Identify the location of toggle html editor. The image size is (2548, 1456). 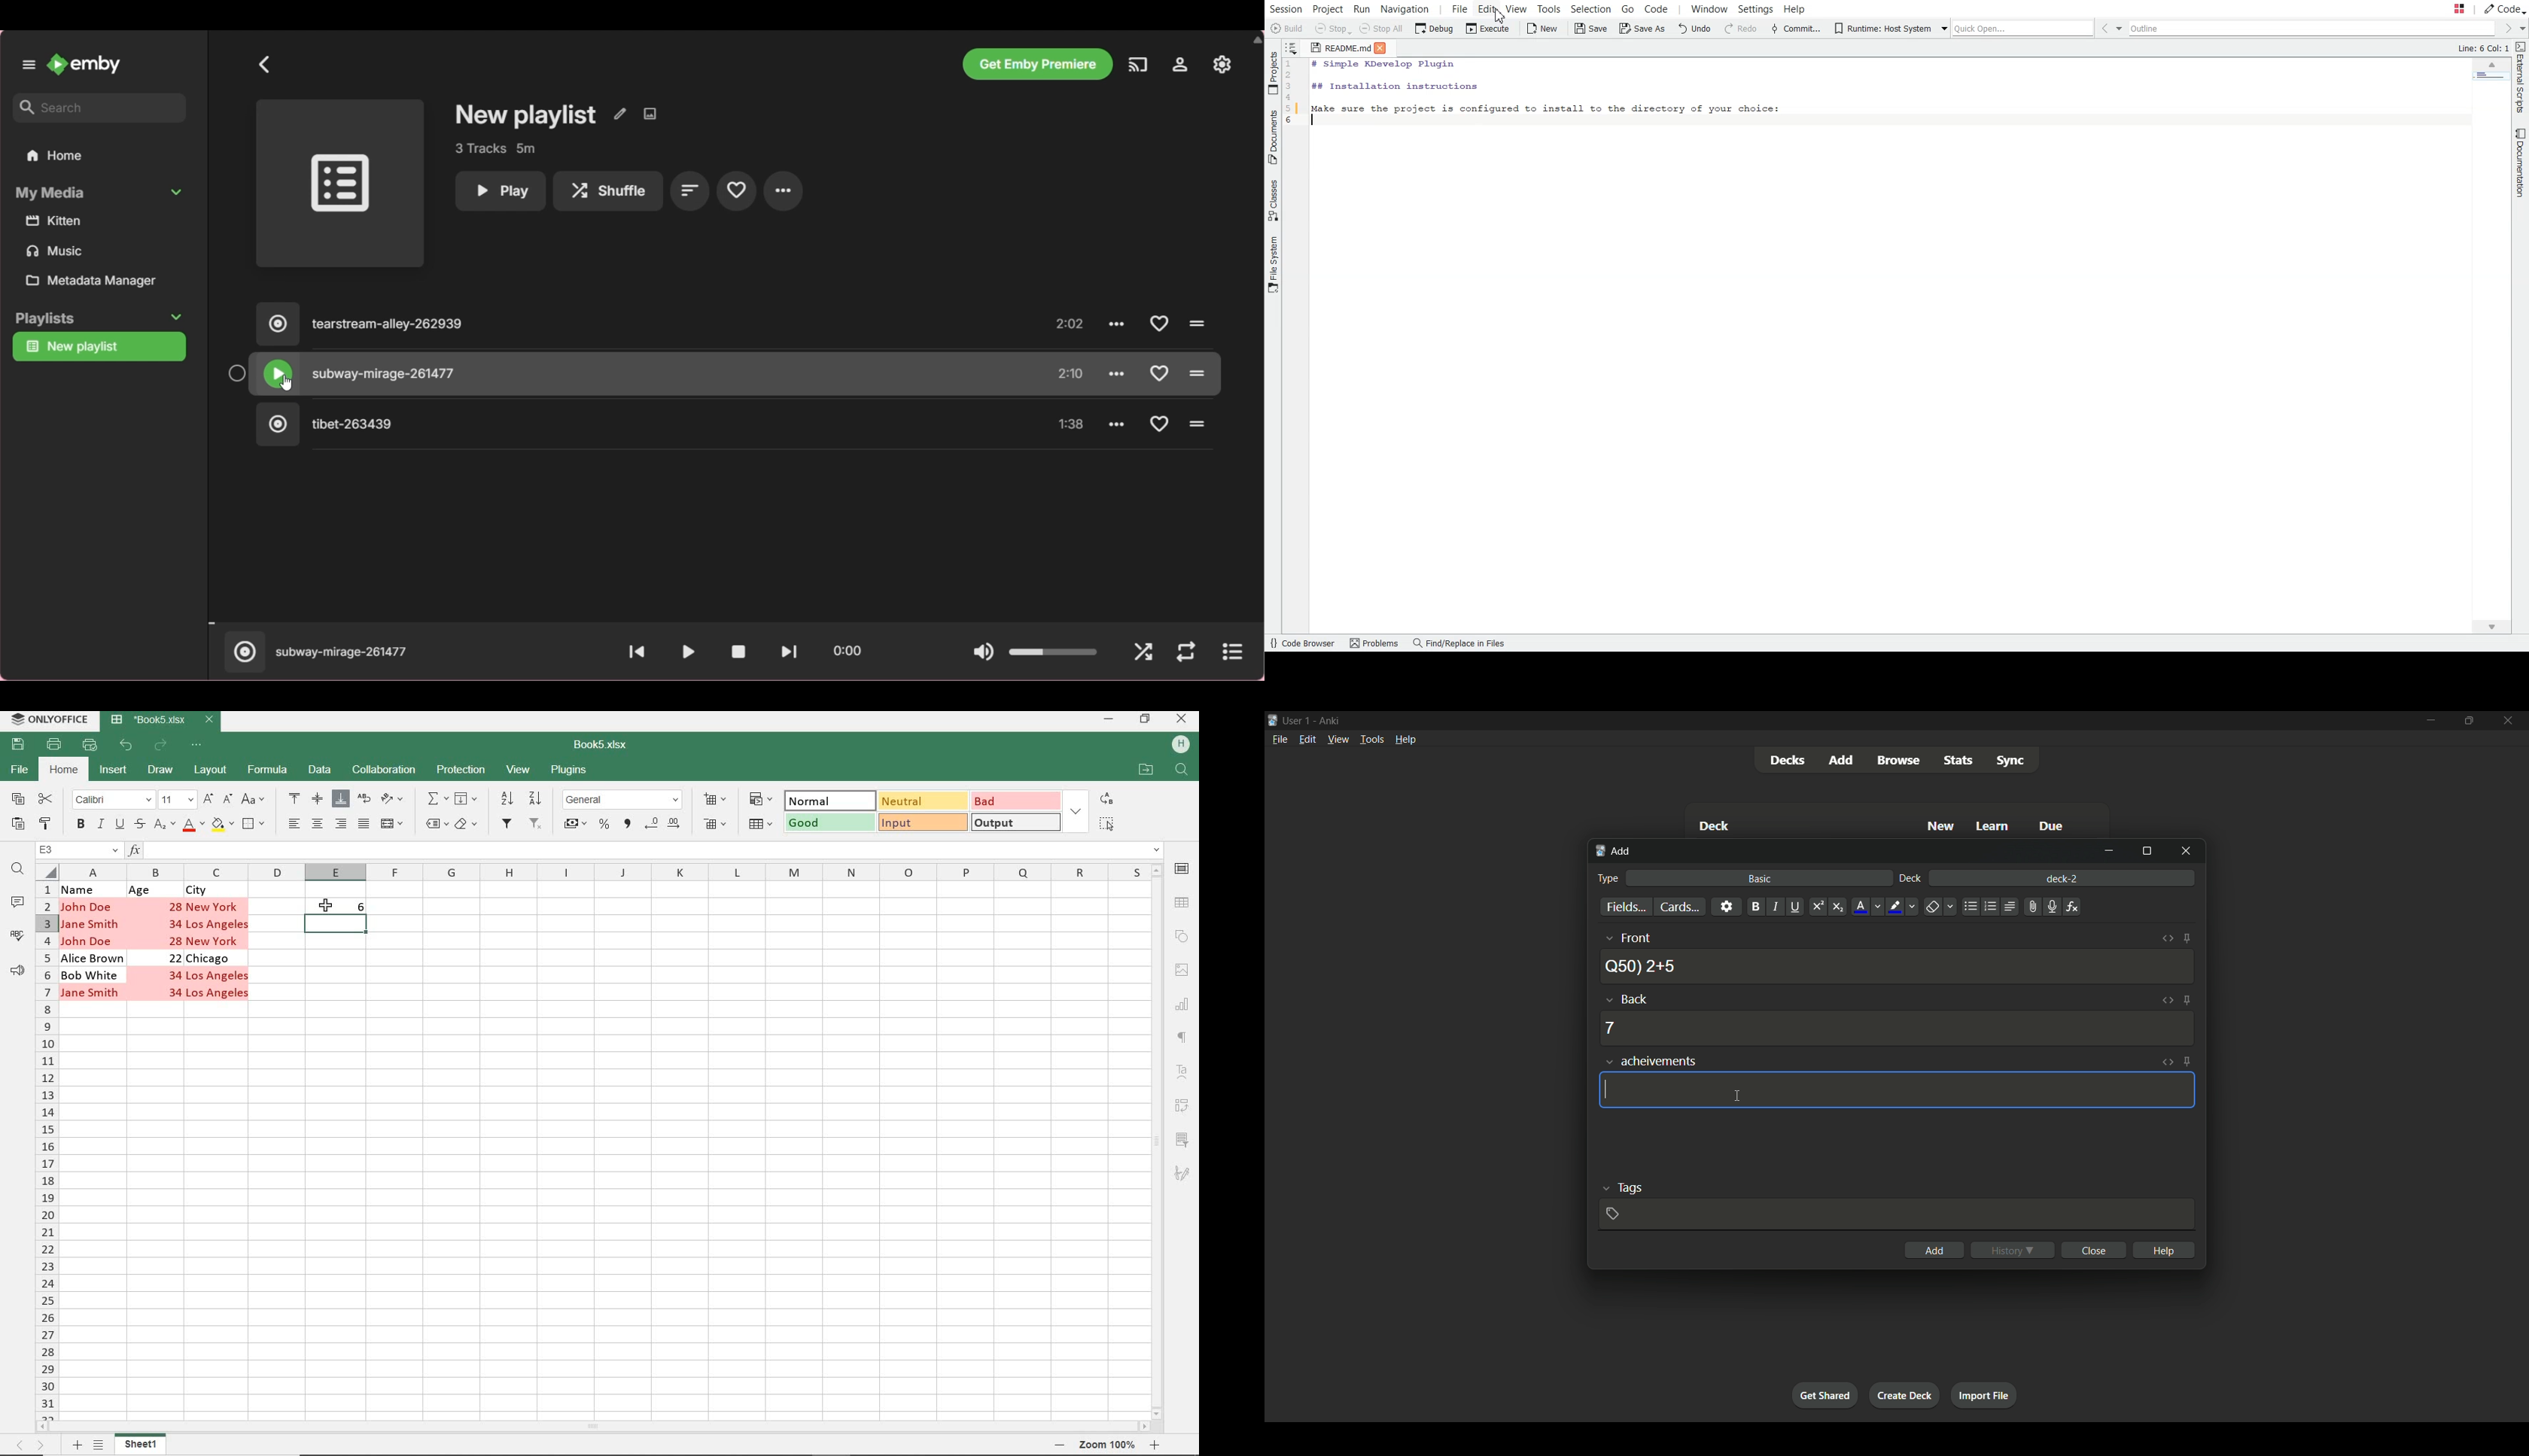
(2167, 1063).